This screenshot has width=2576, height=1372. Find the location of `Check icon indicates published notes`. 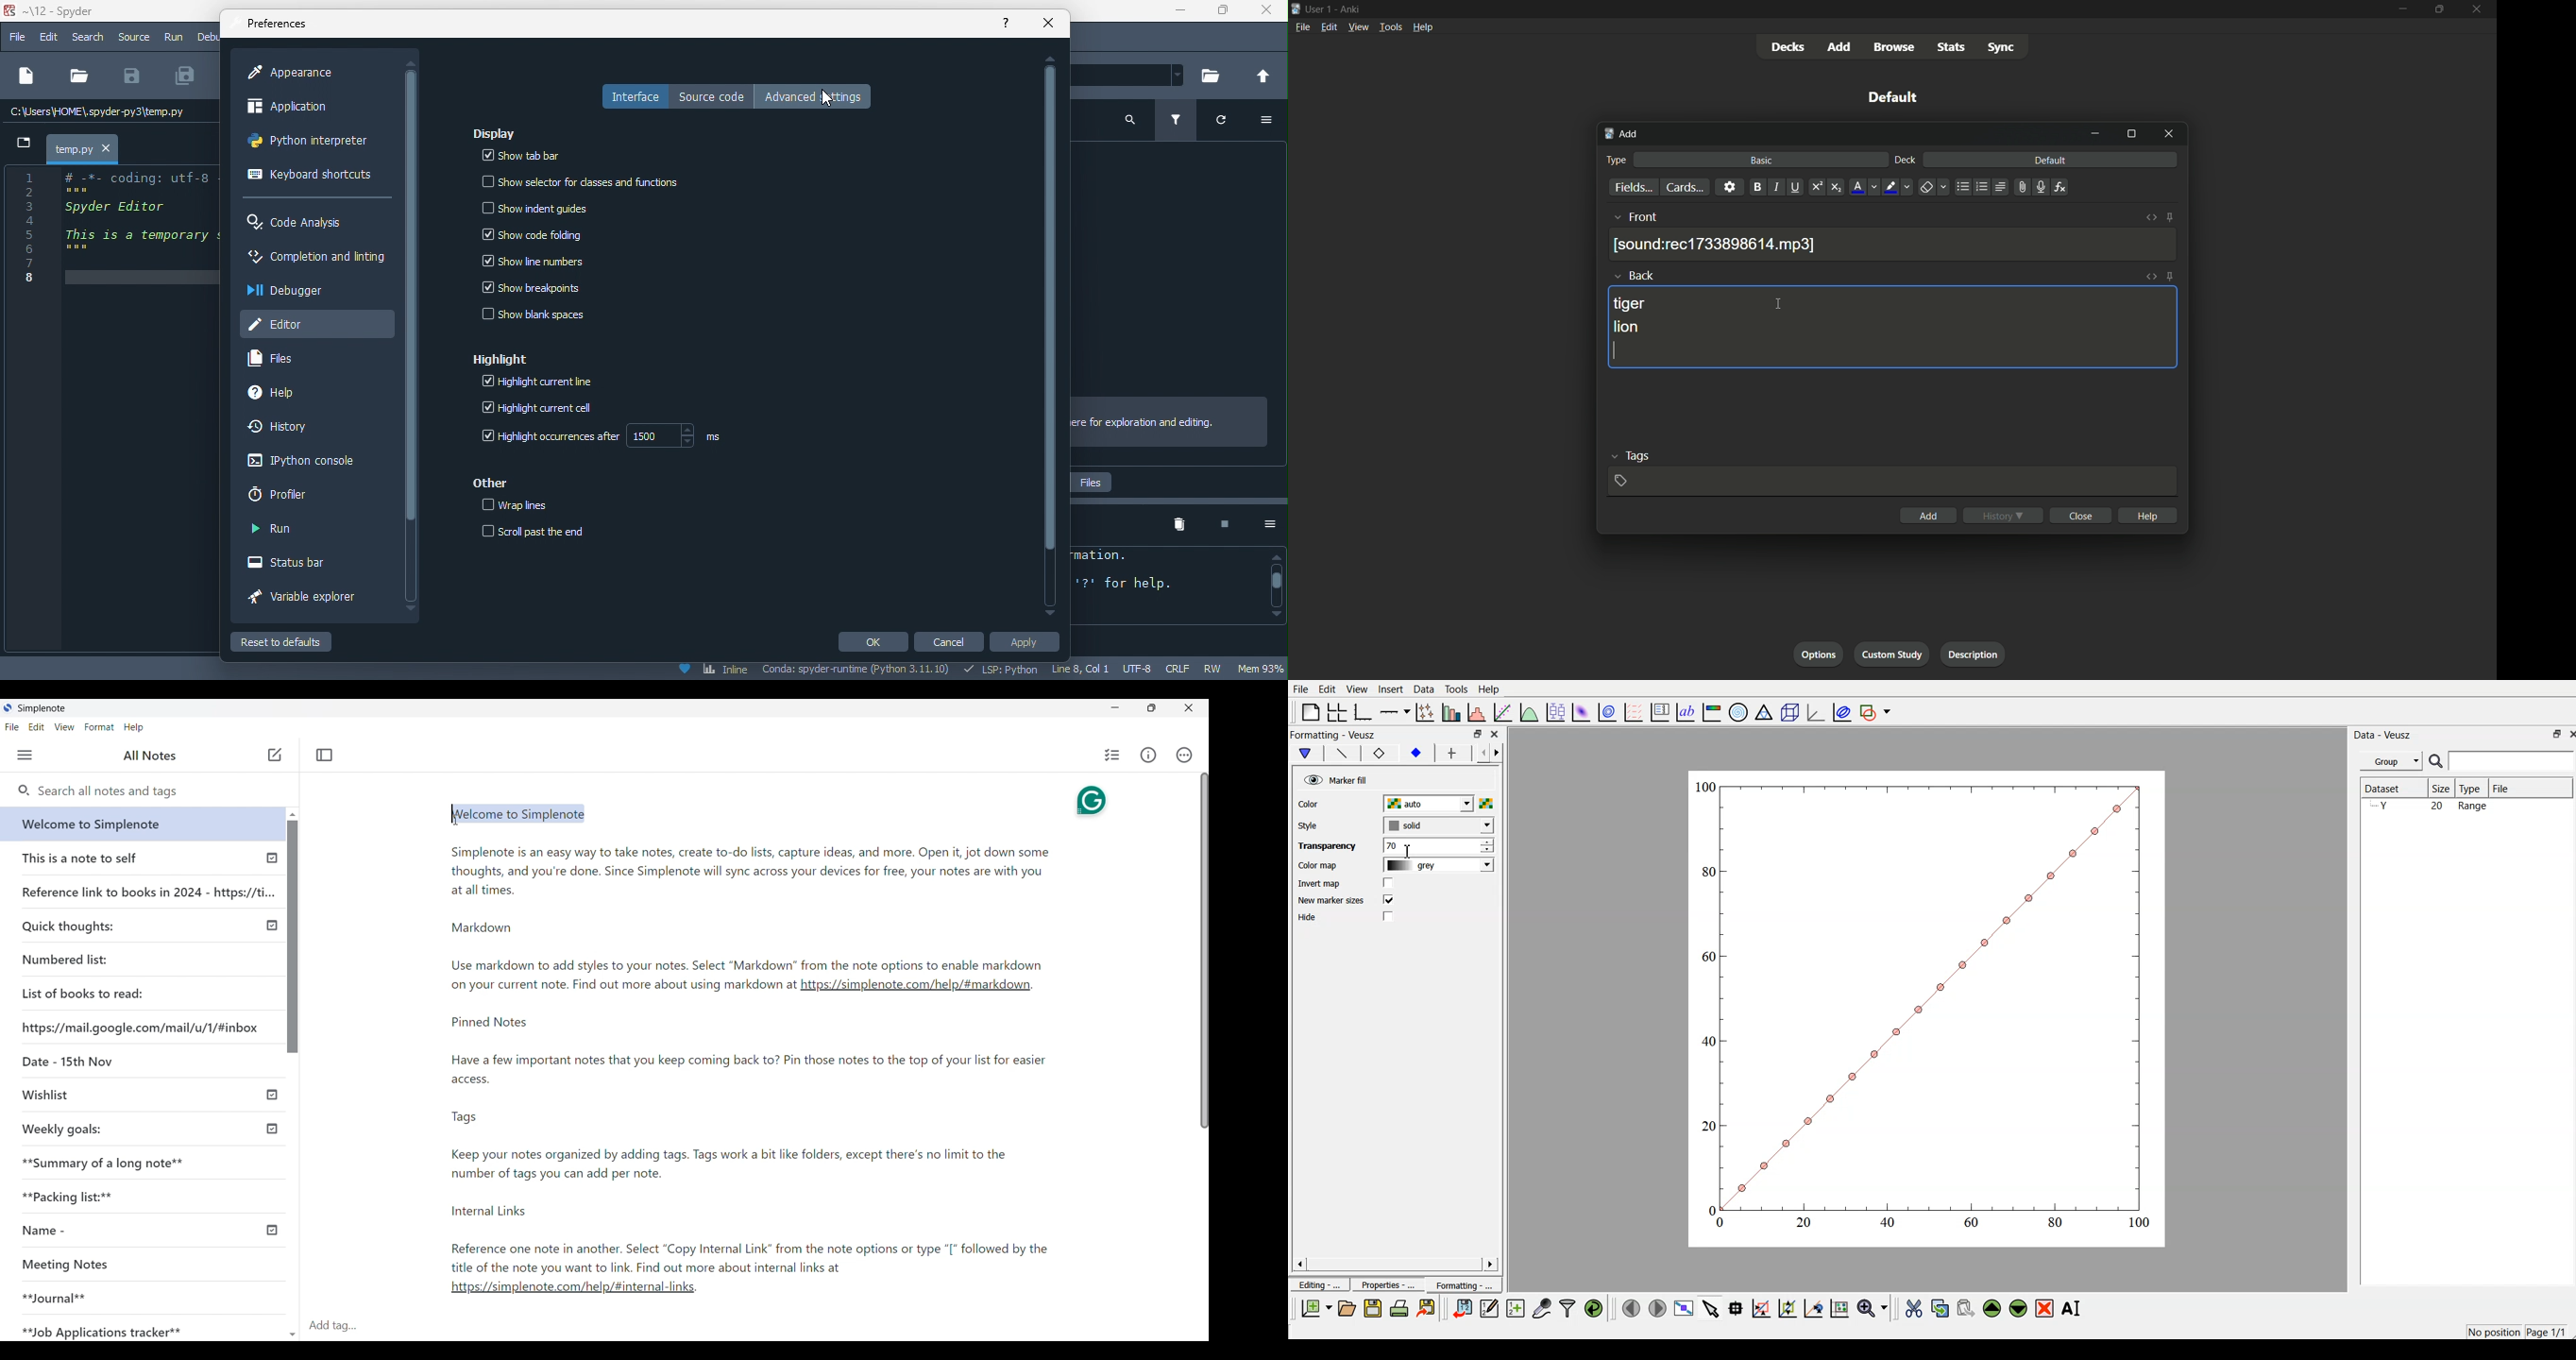

Check icon indicates published notes is located at coordinates (273, 1096).